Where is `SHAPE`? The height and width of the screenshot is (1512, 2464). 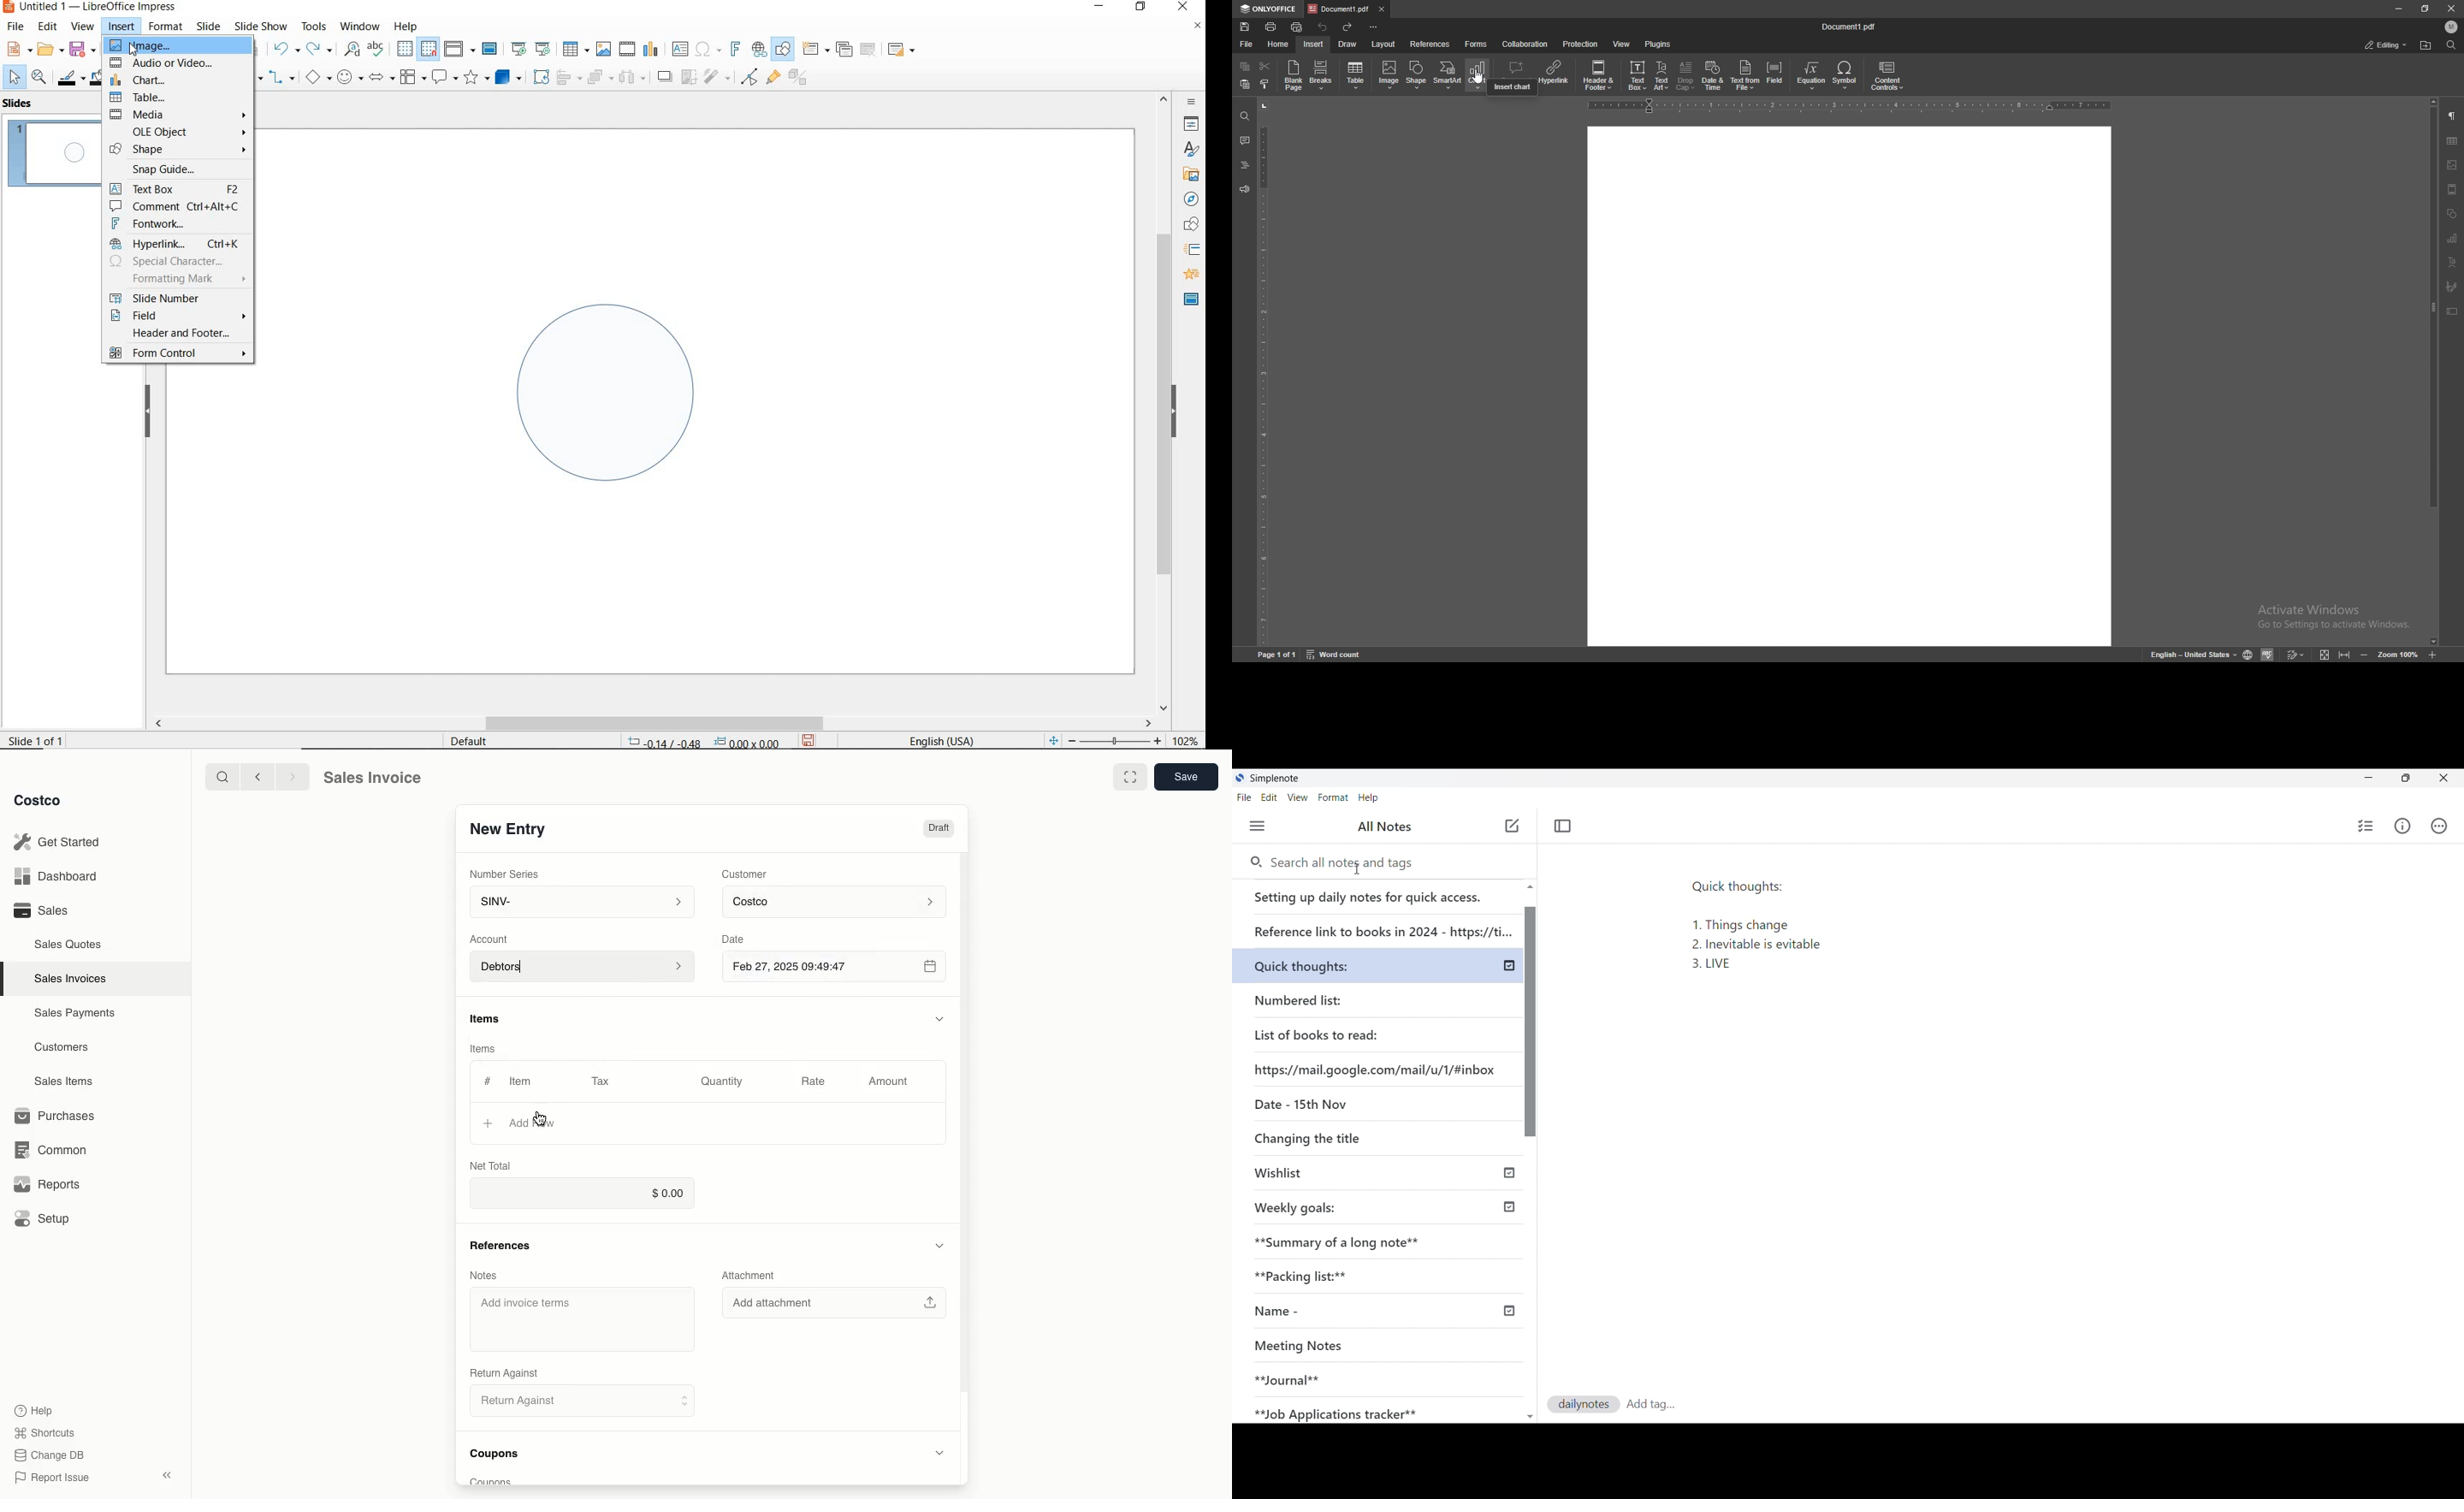
SHAPE is located at coordinates (179, 149).